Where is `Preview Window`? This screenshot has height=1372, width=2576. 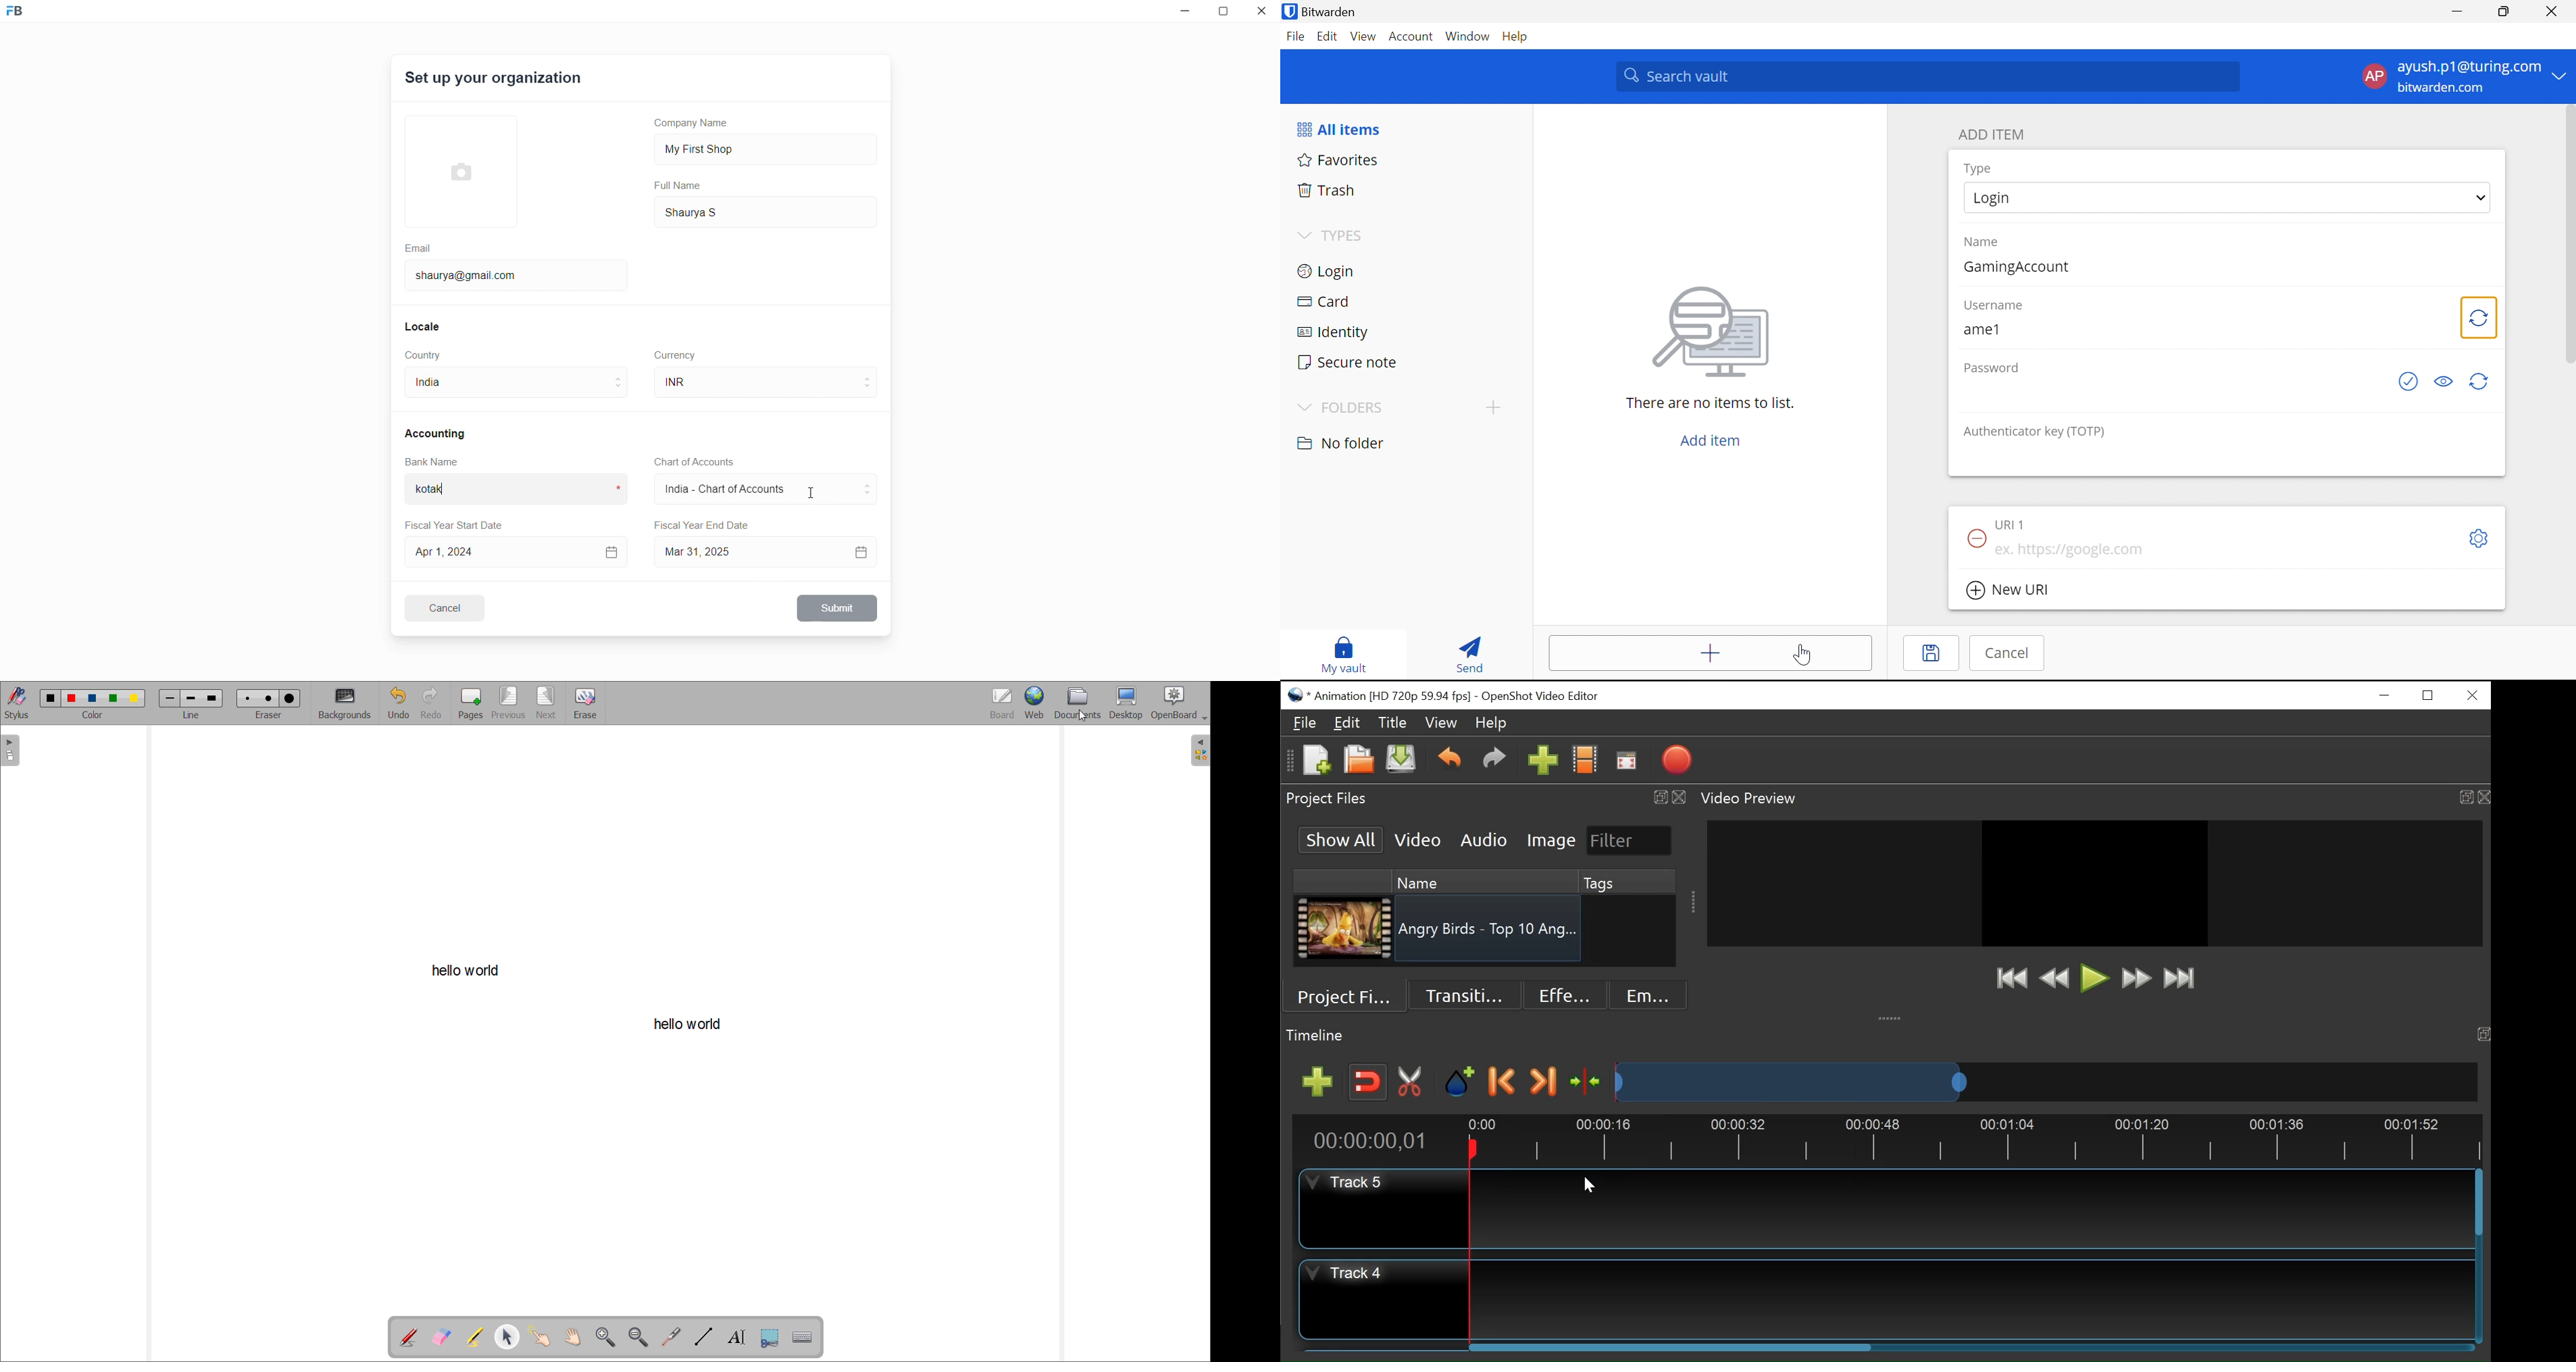
Preview Window is located at coordinates (2095, 883).